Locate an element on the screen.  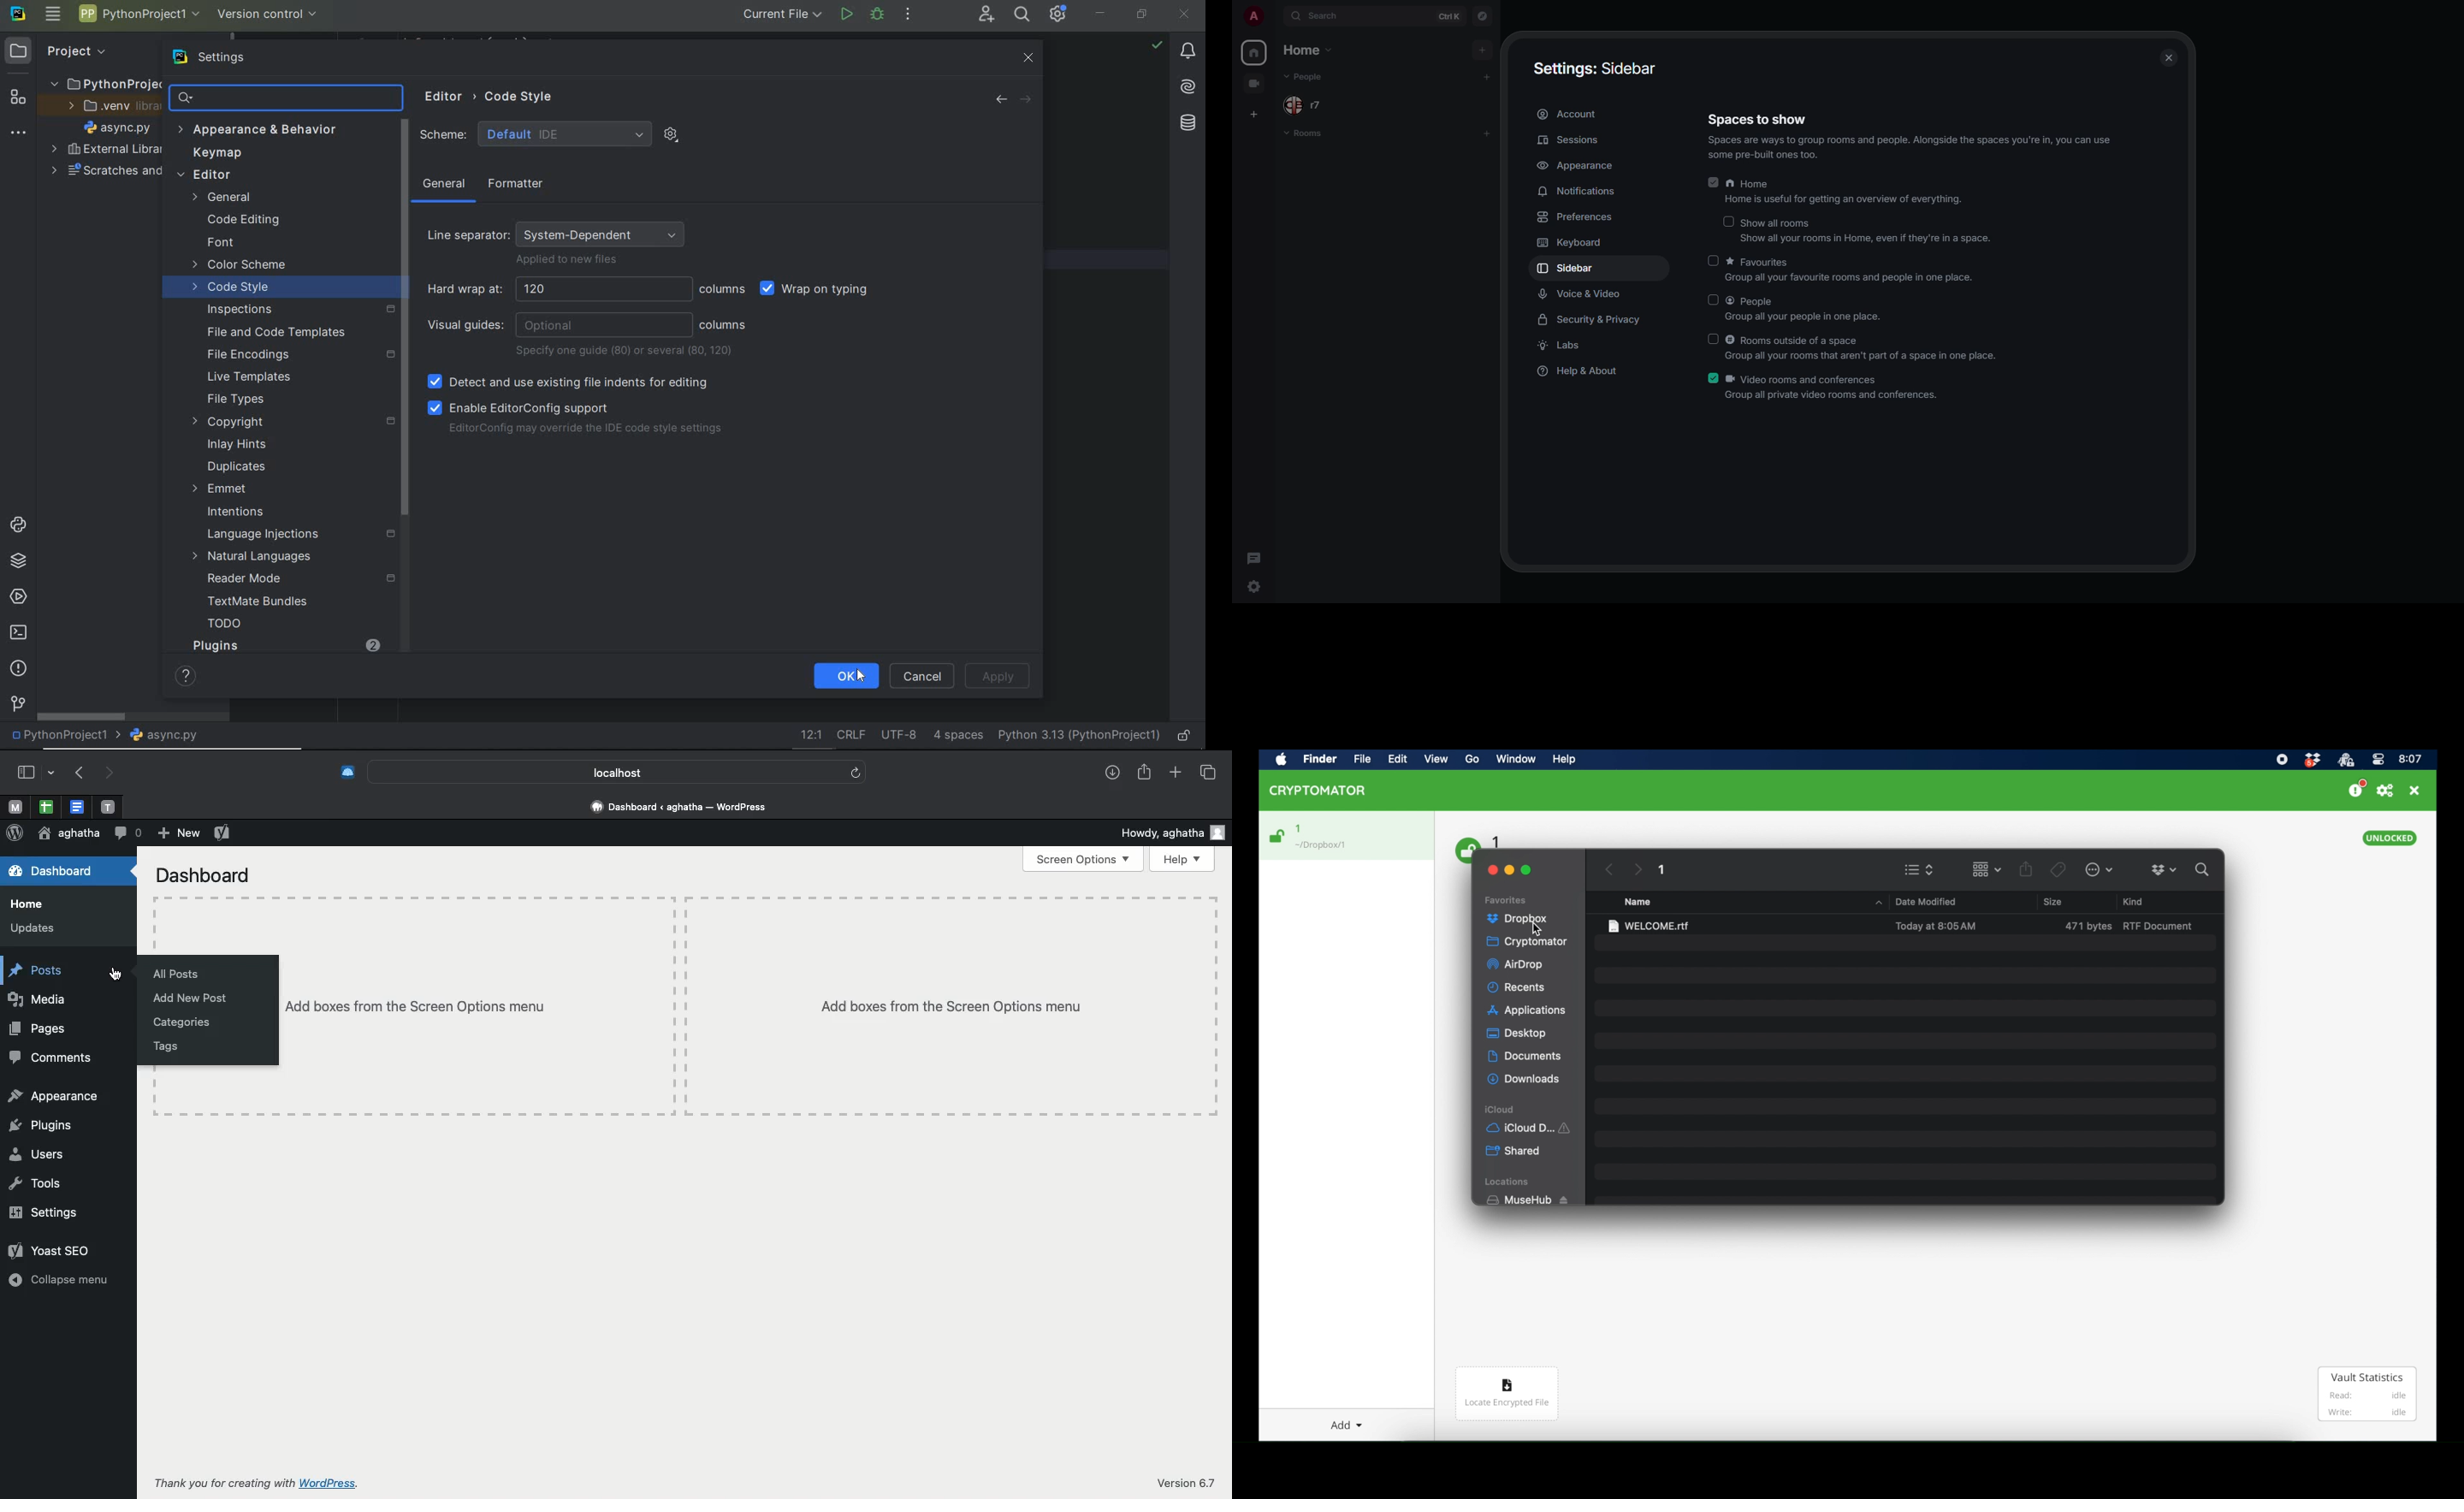
help & about is located at coordinates (1579, 372).